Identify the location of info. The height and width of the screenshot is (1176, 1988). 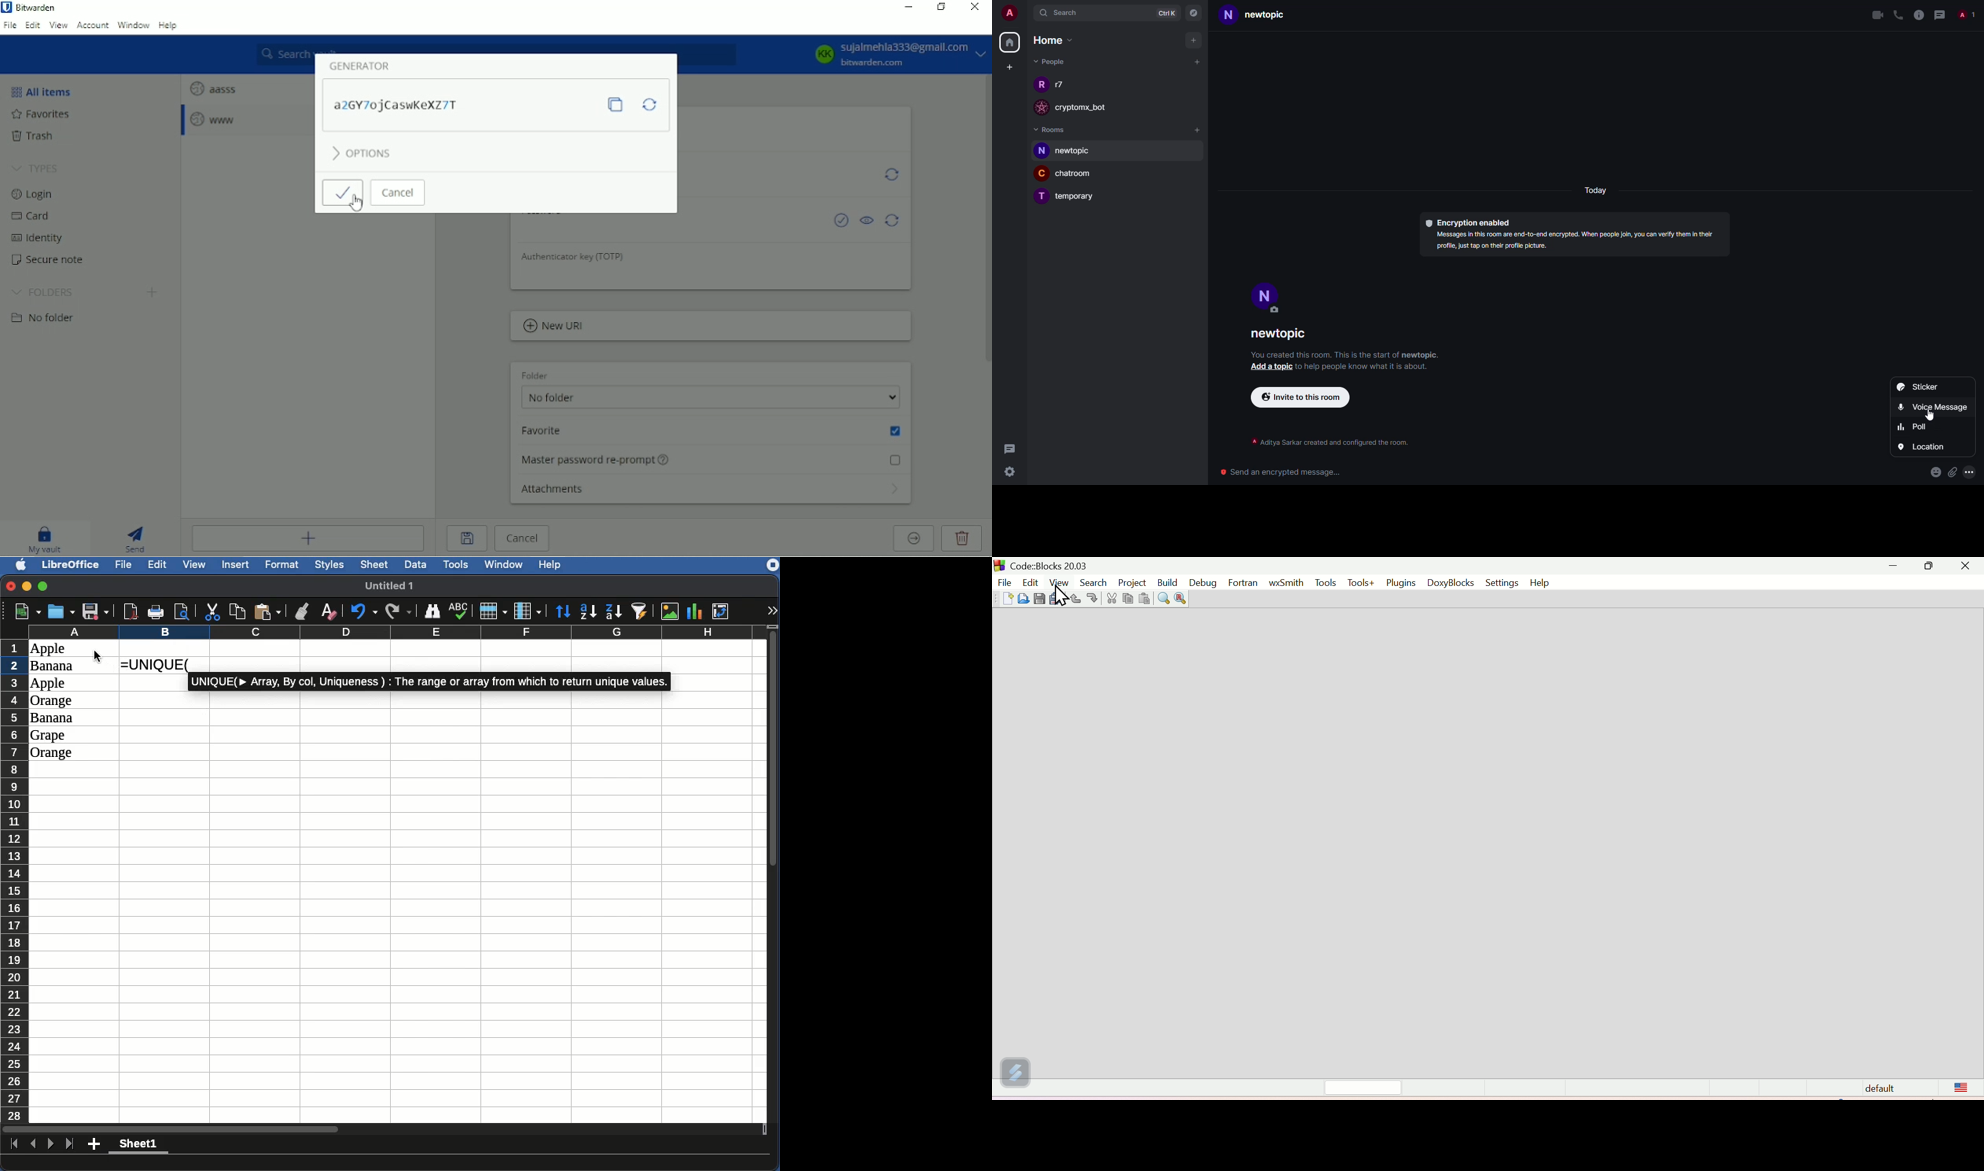
(1365, 368).